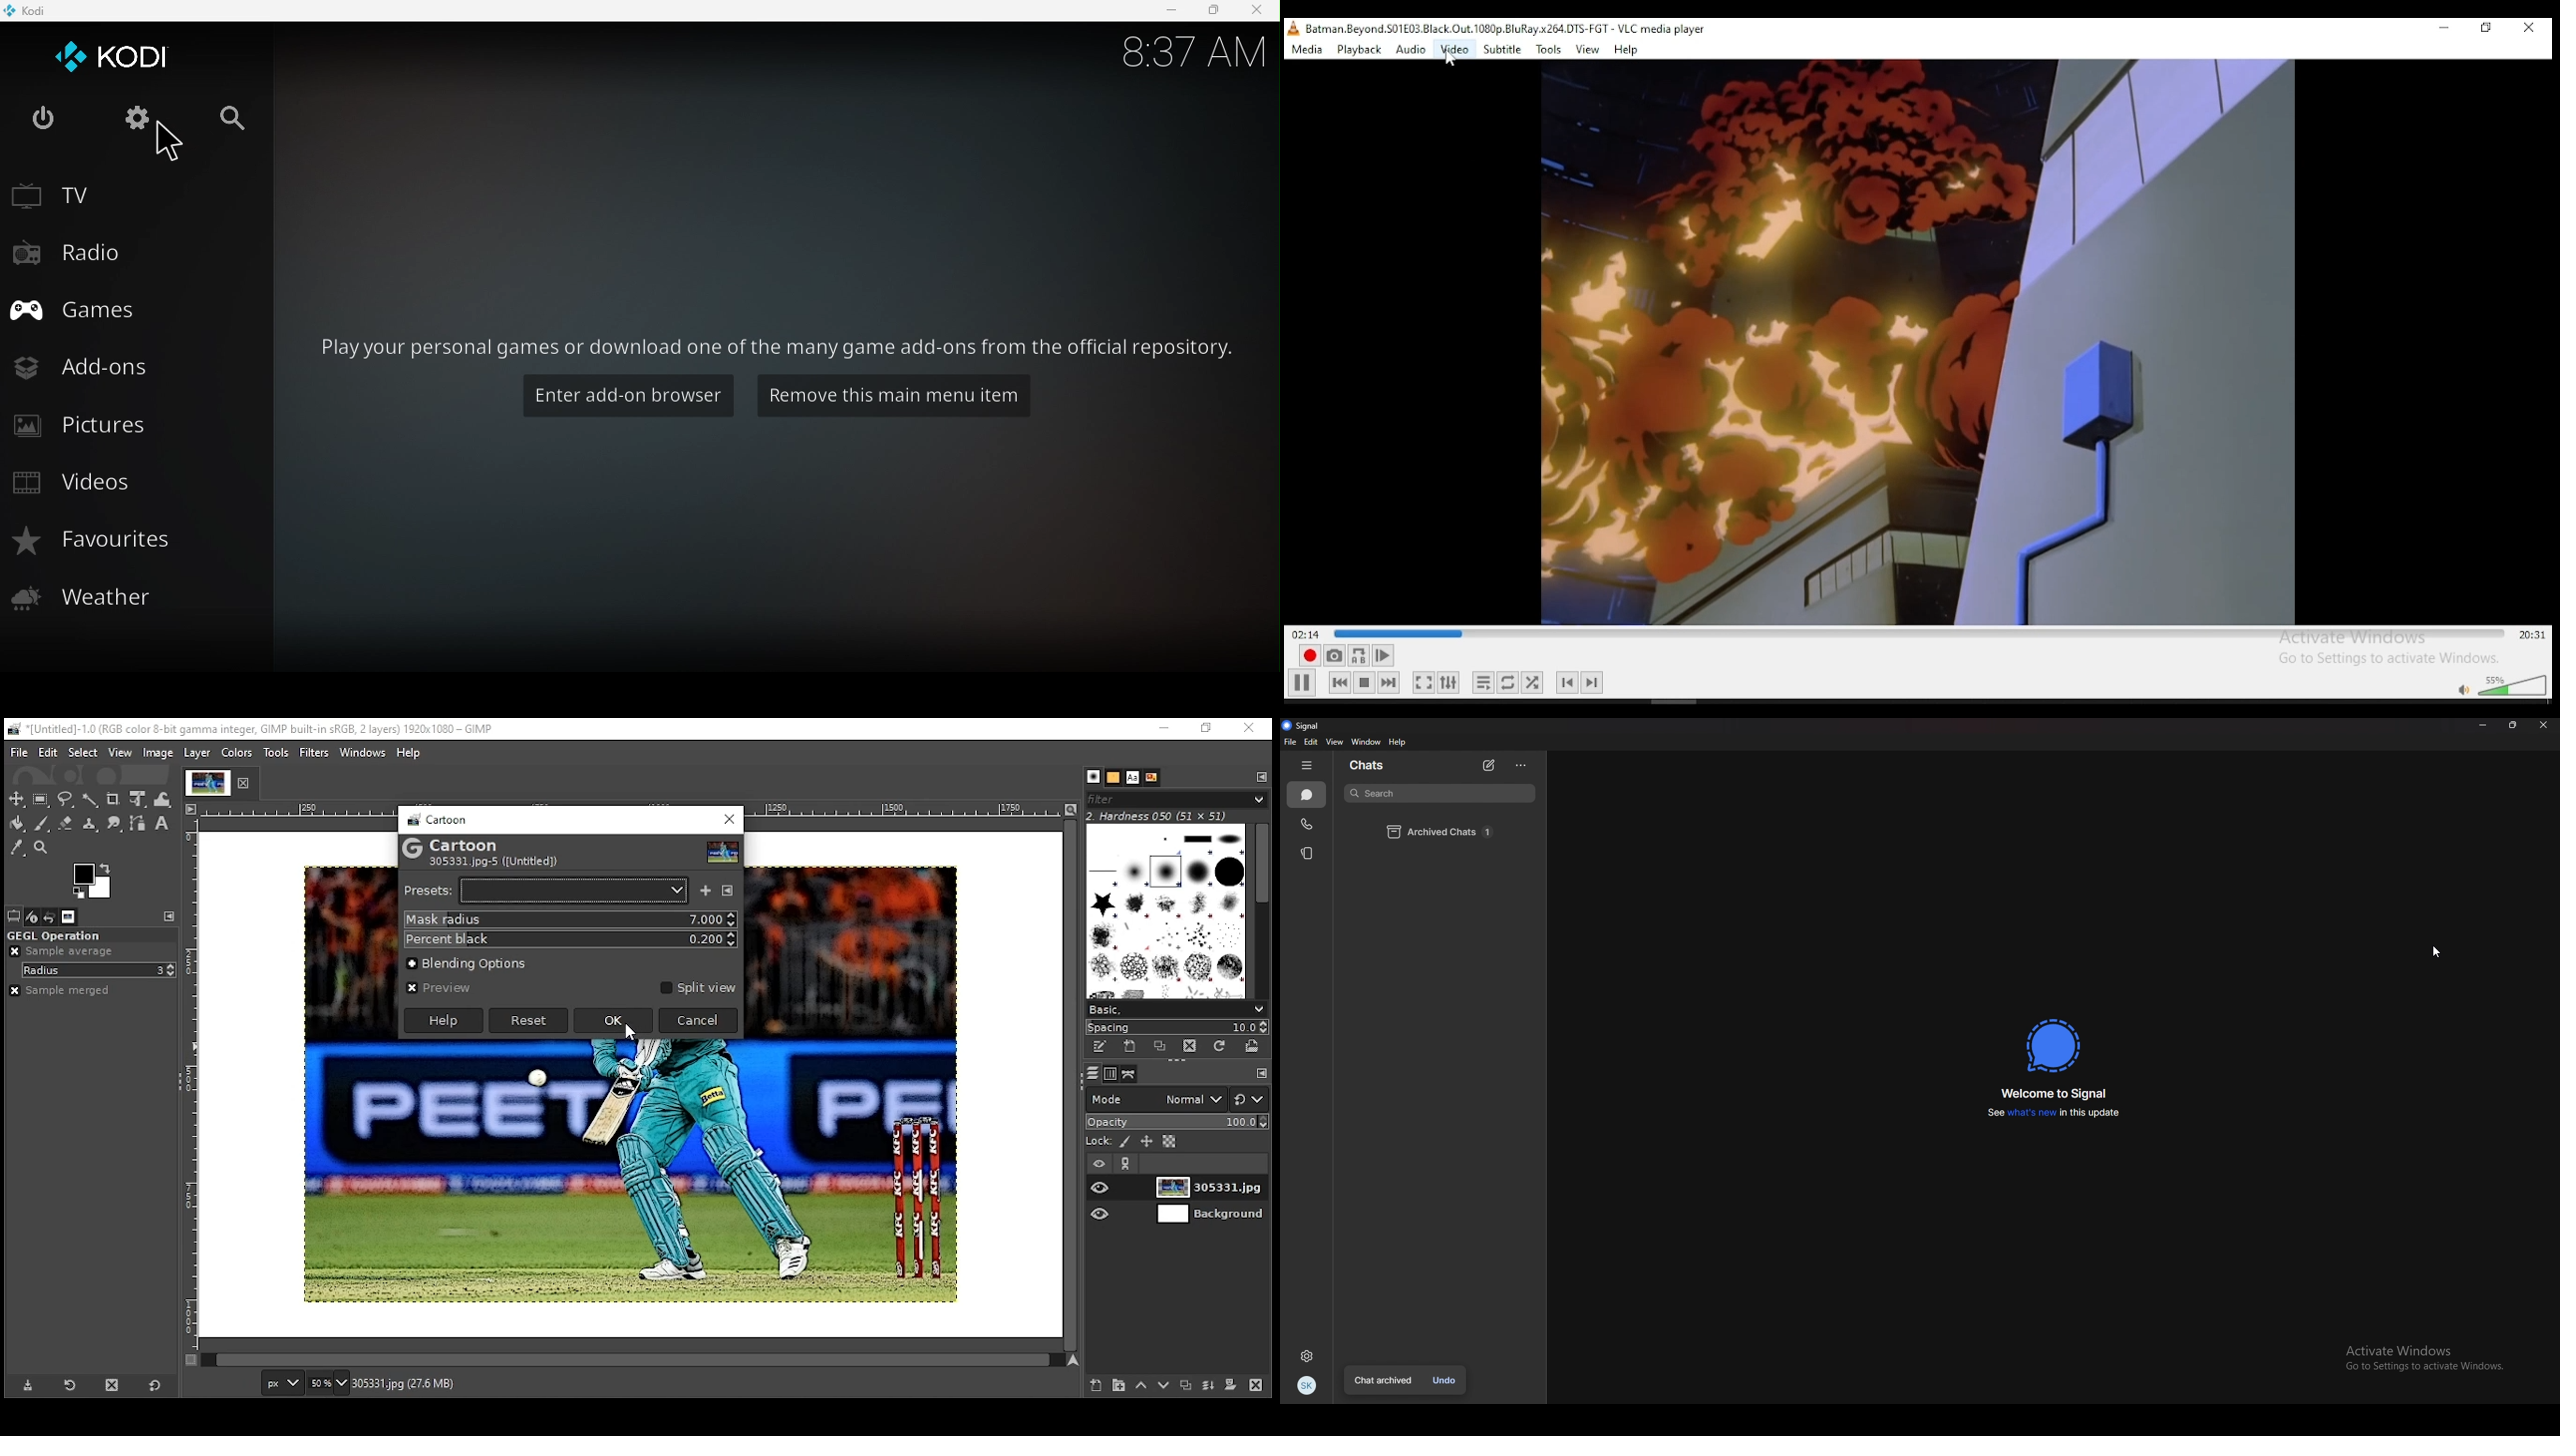 This screenshot has height=1456, width=2576. Describe the element at coordinates (1094, 1074) in the screenshot. I see `layers` at that location.